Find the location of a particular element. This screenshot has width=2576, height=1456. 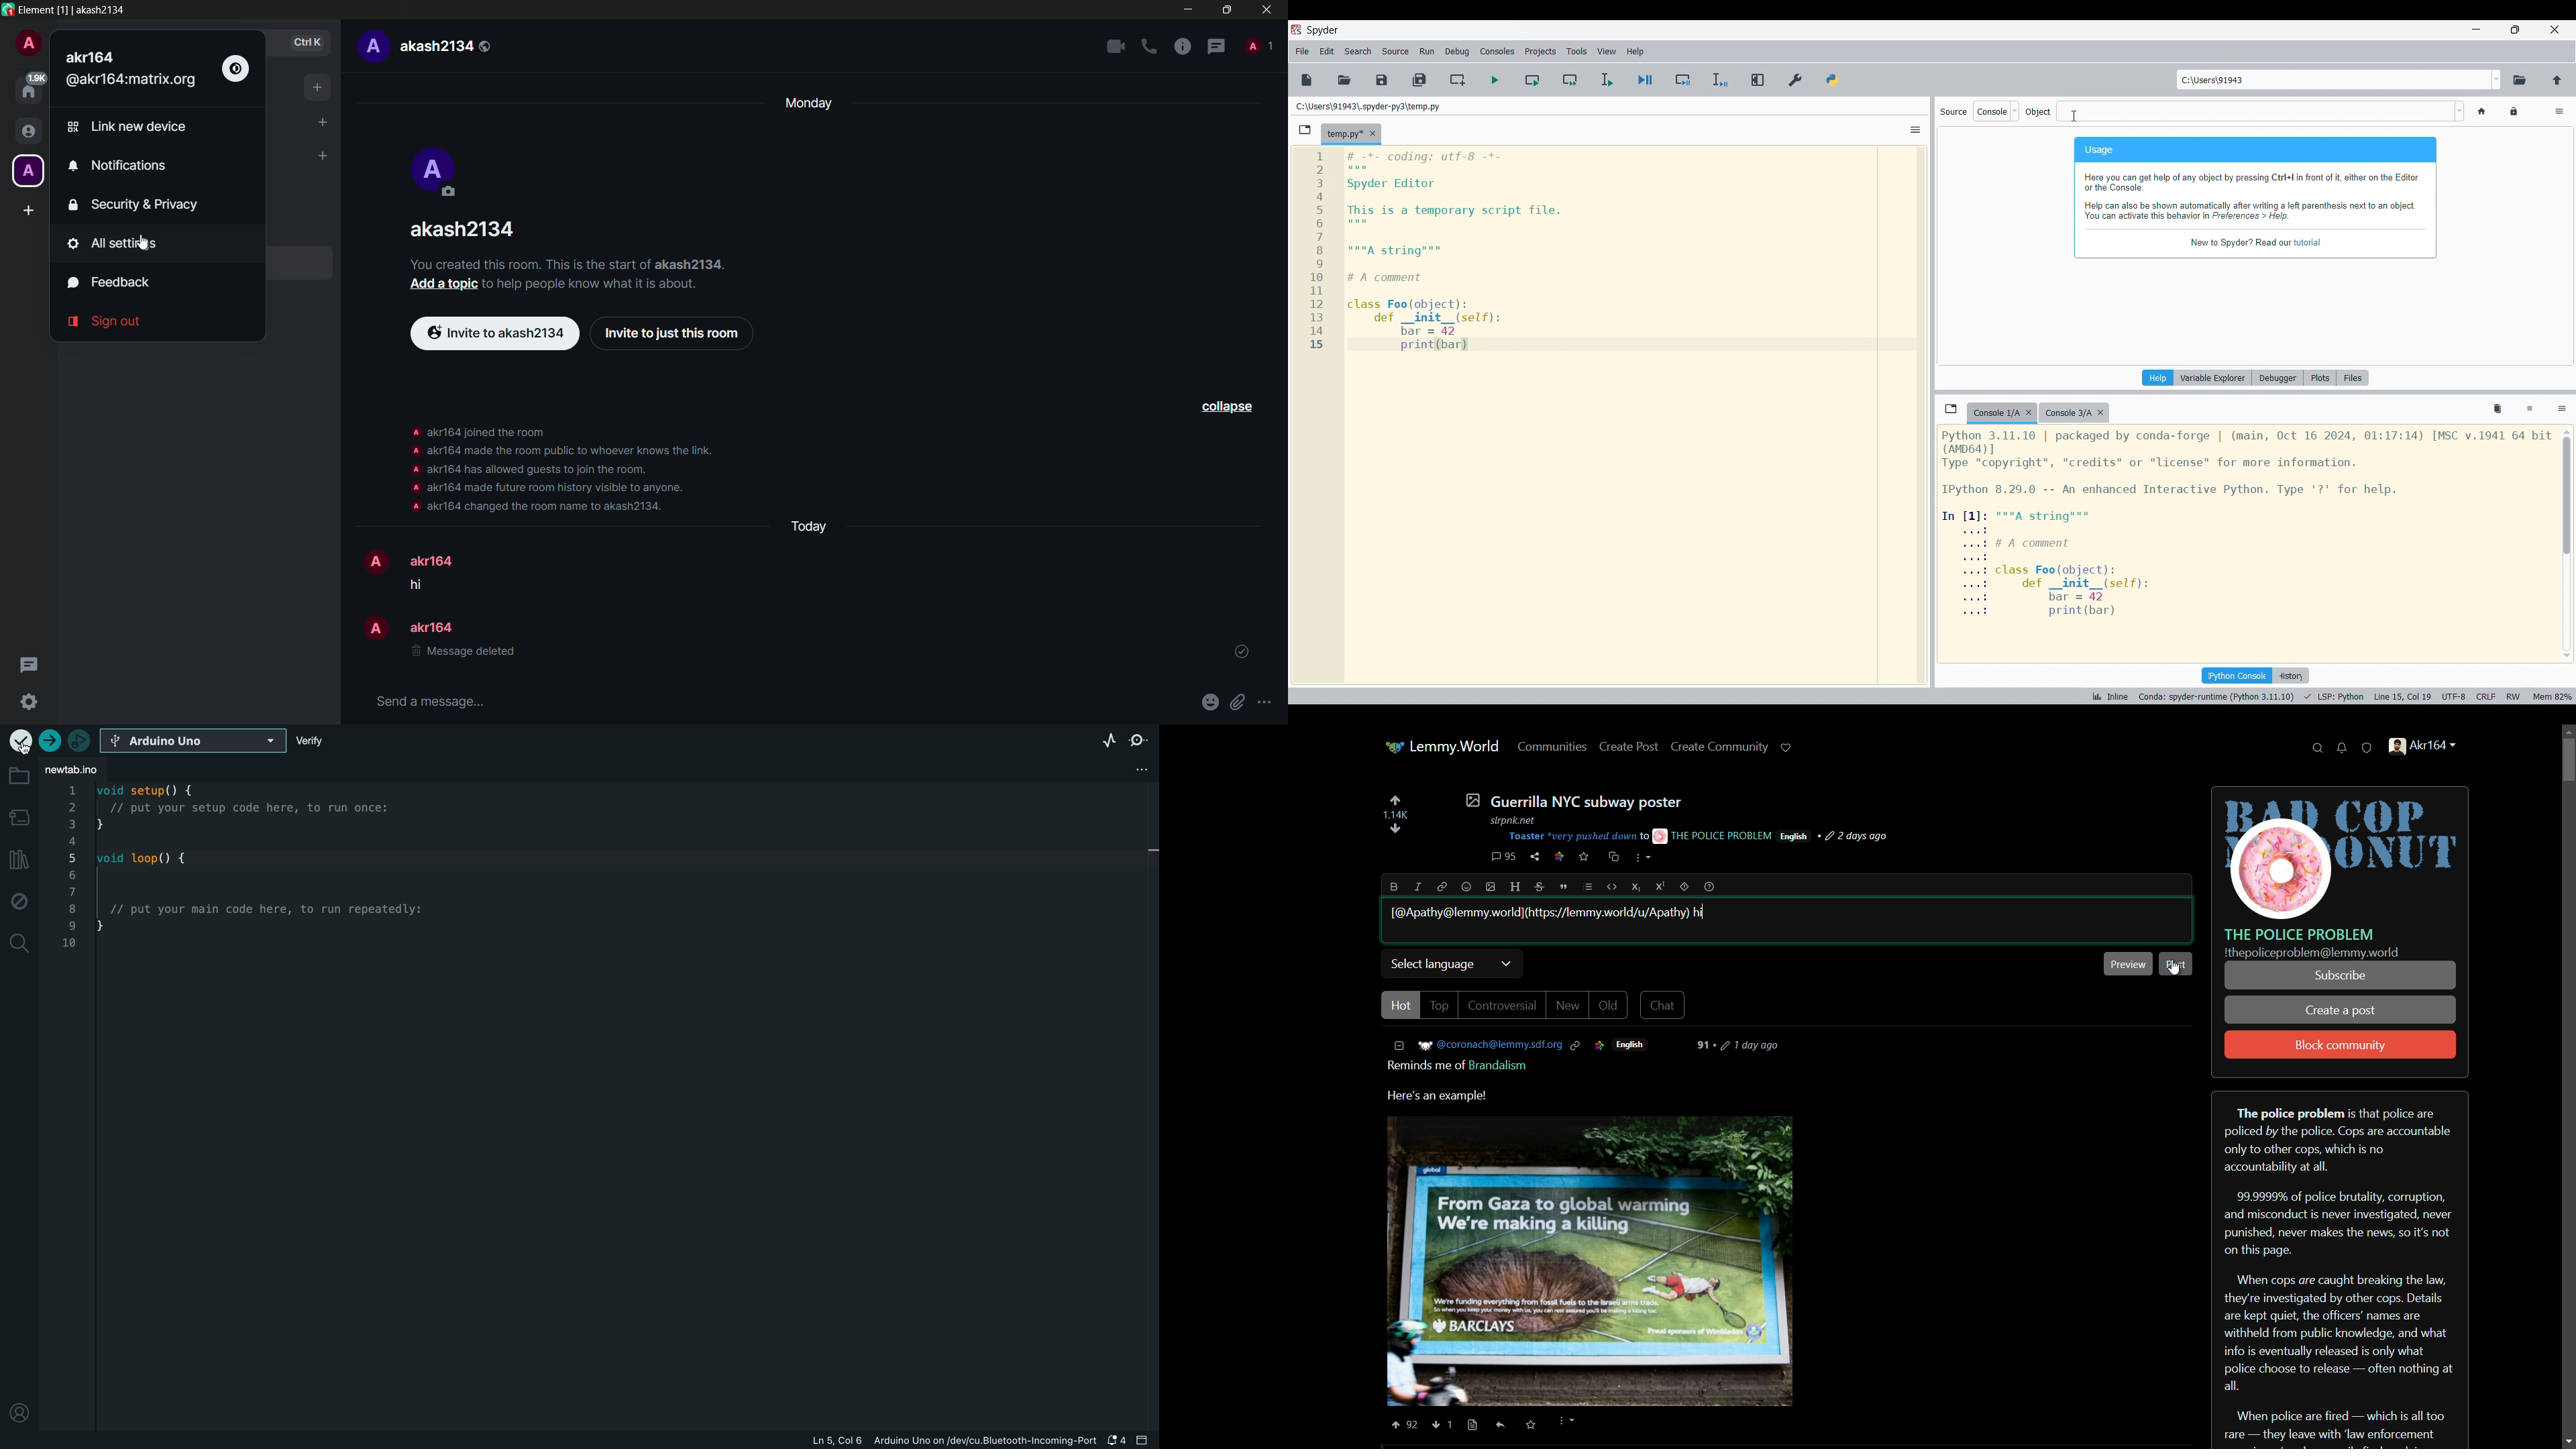

cursor is located at coordinates (145, 244).